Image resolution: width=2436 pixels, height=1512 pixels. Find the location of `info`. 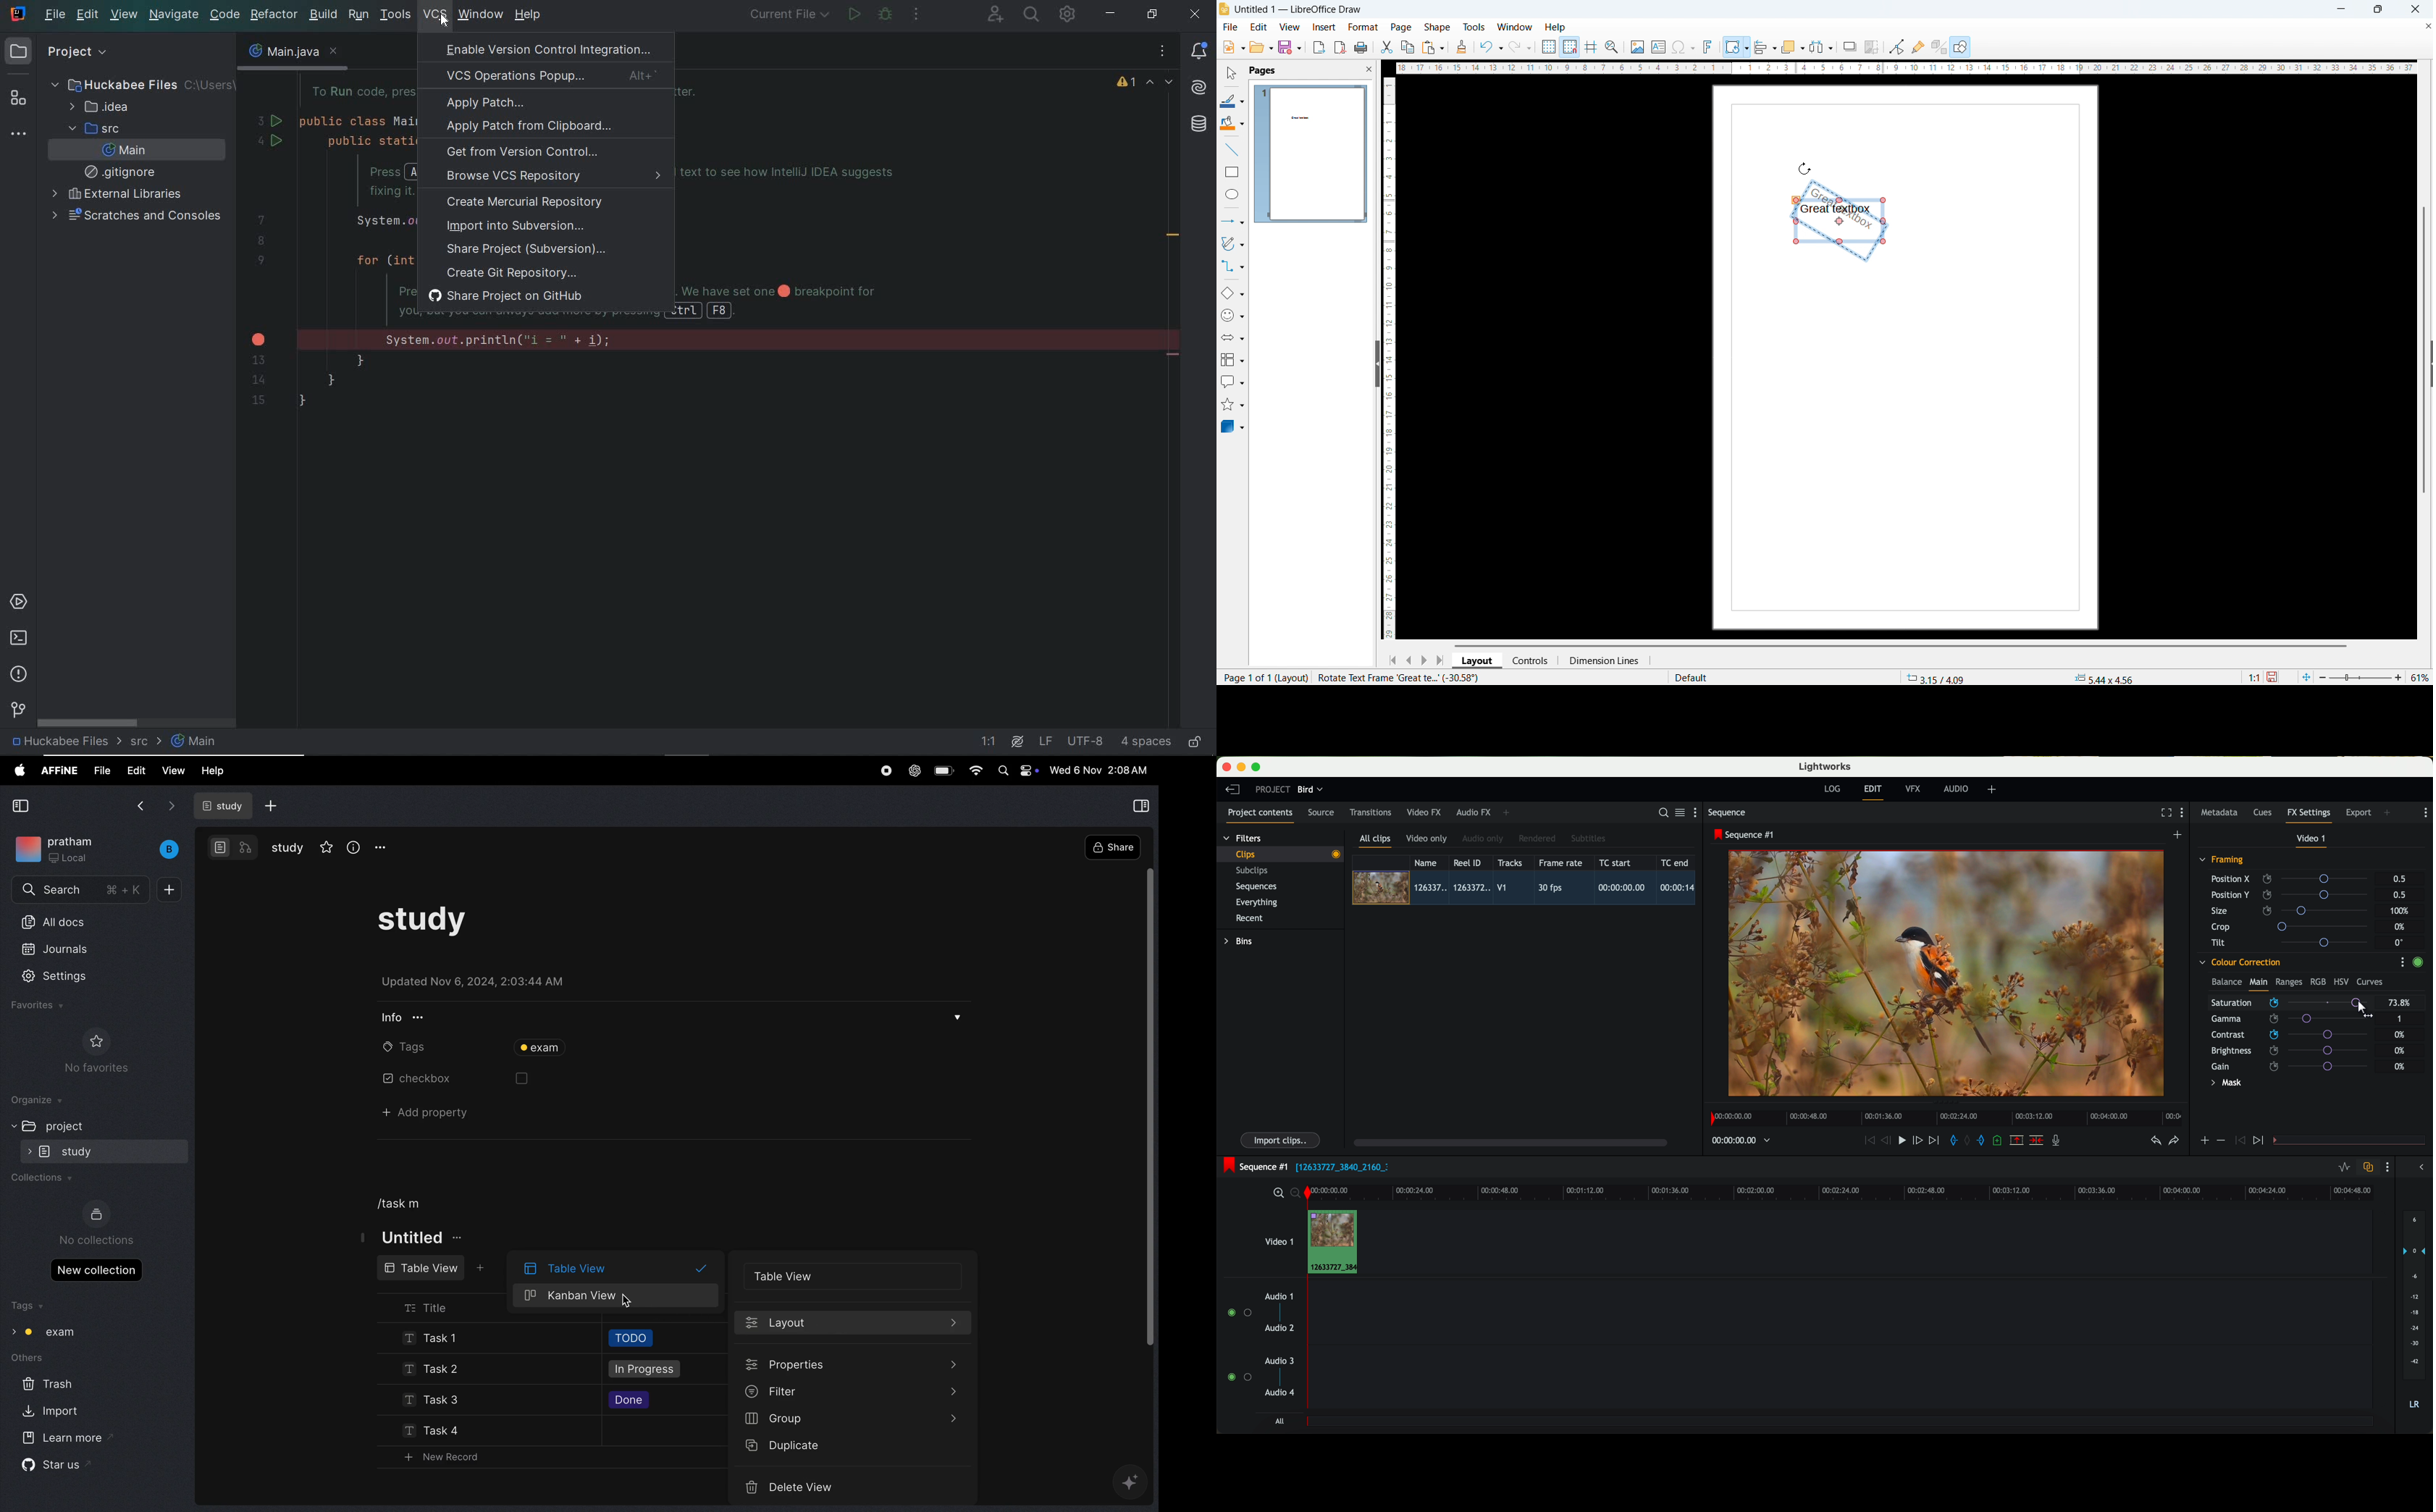

info is located at coordinates (399, 1017).